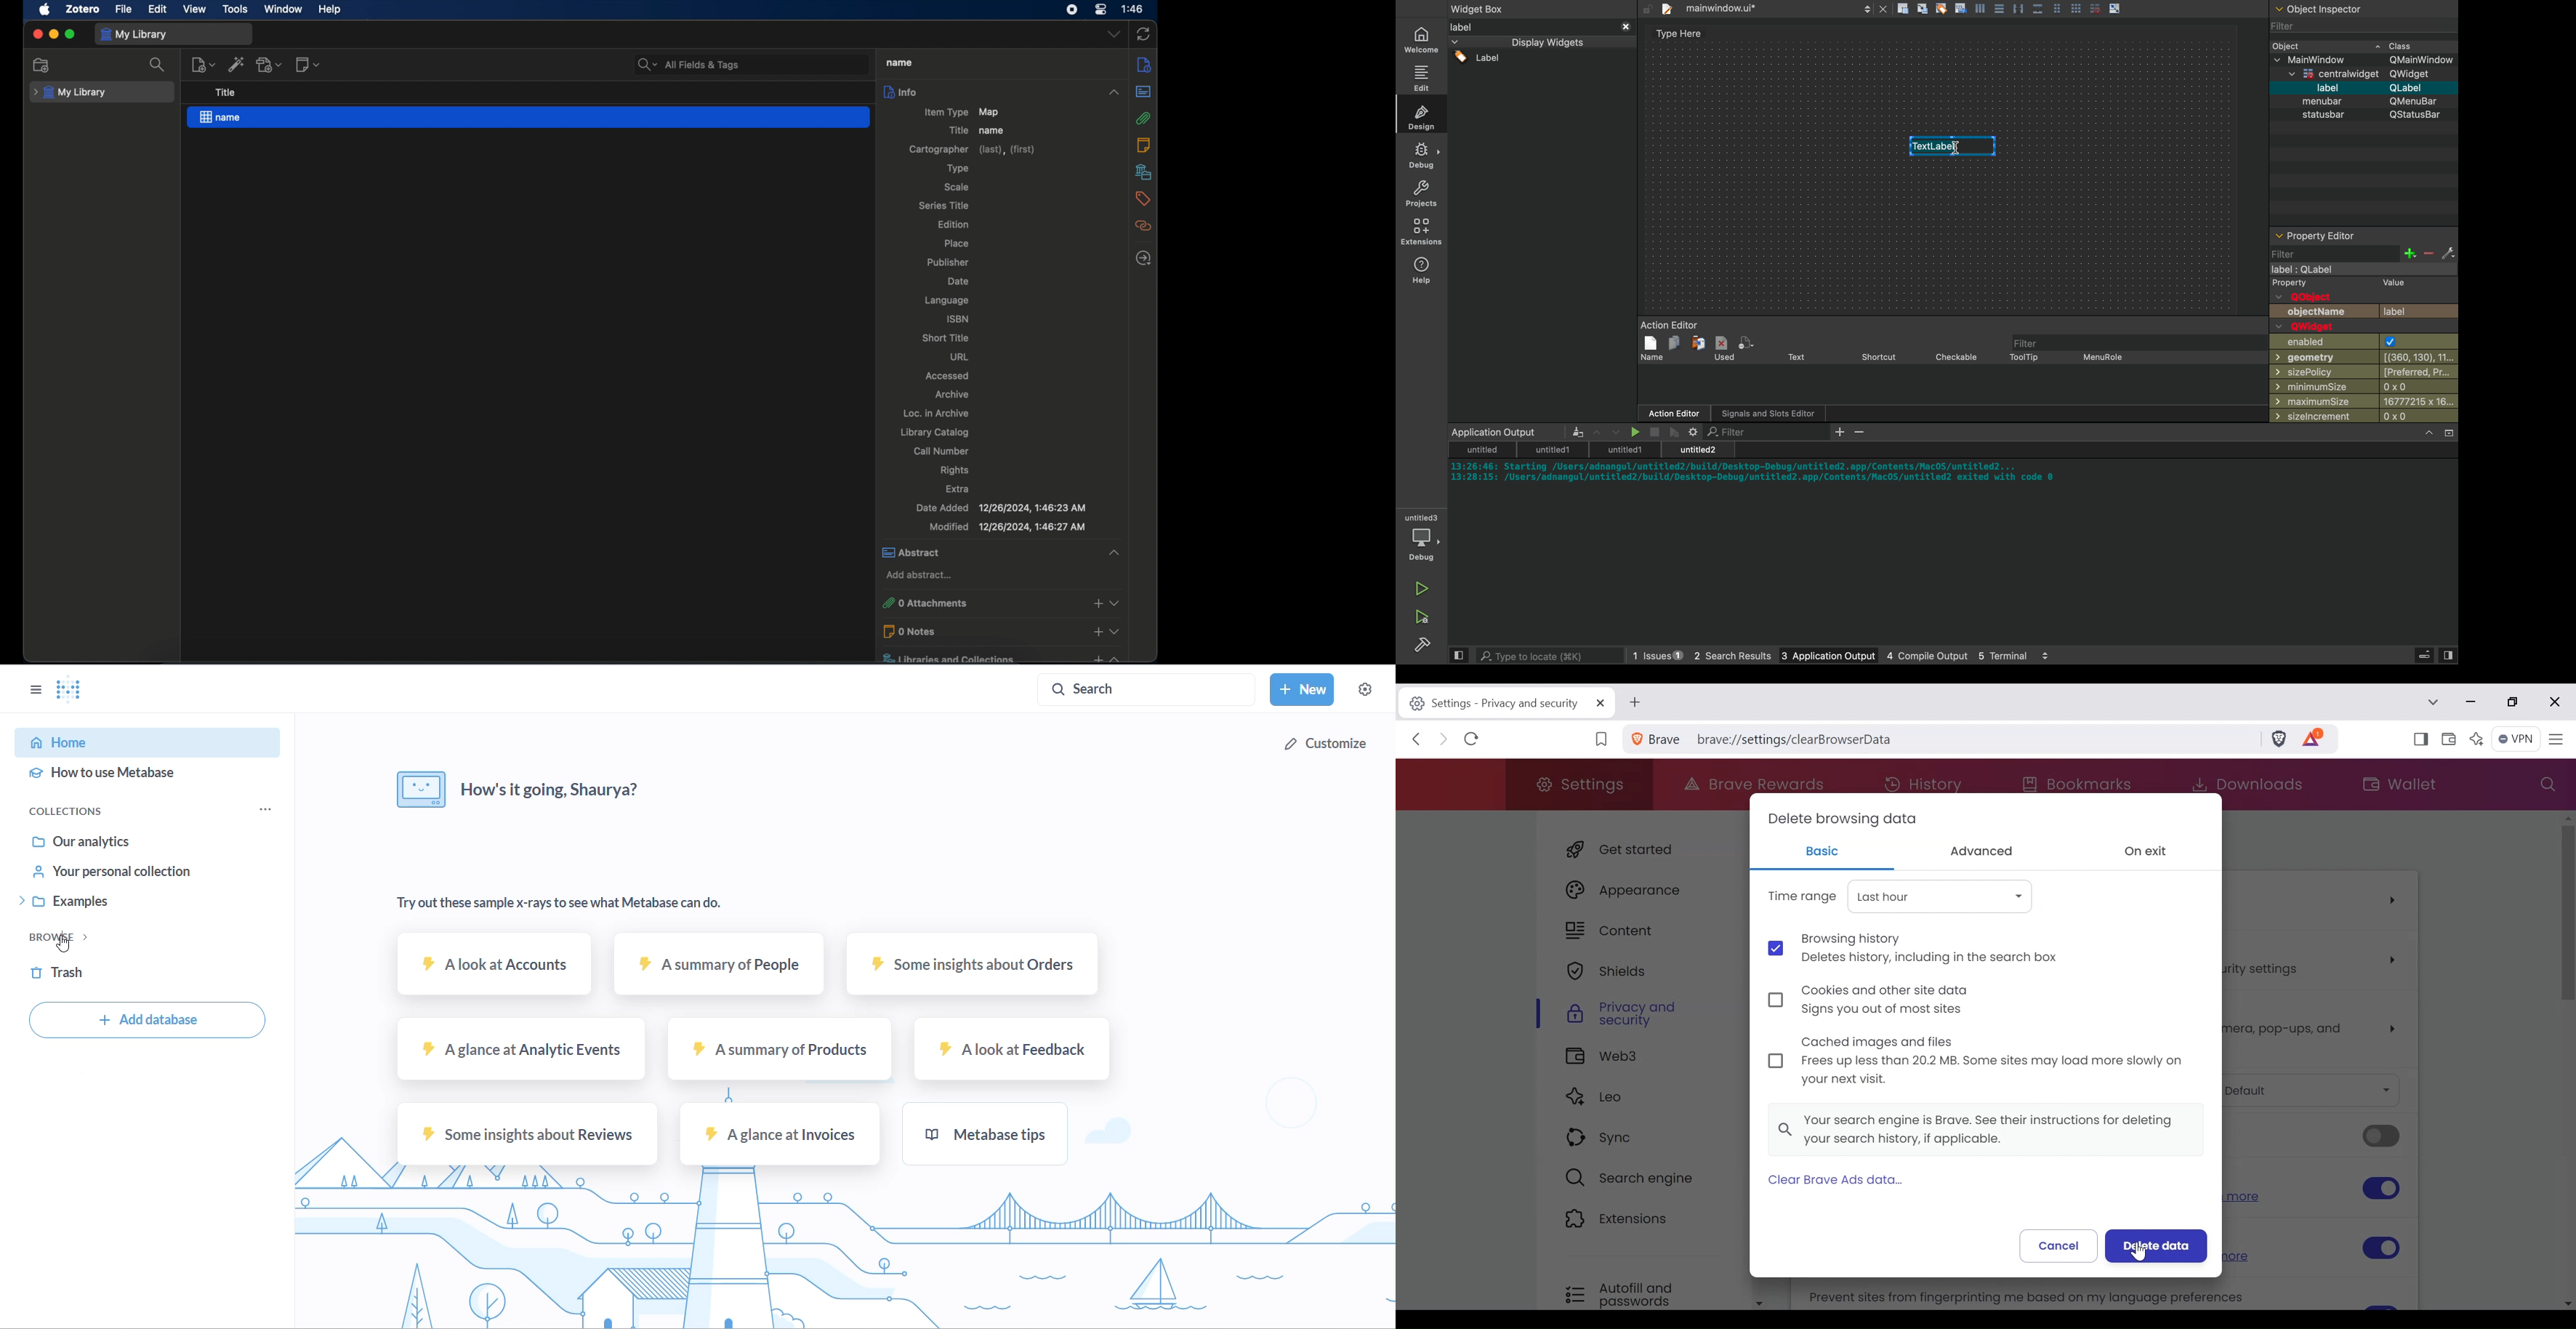 The width and height of the screenshot is (2576, 1344). What do you see at coordinates (1007, 527) in the screenshot?
I see `modified 12/26/2024, 1:46:23 AM` at bounding box center [1007, 527].